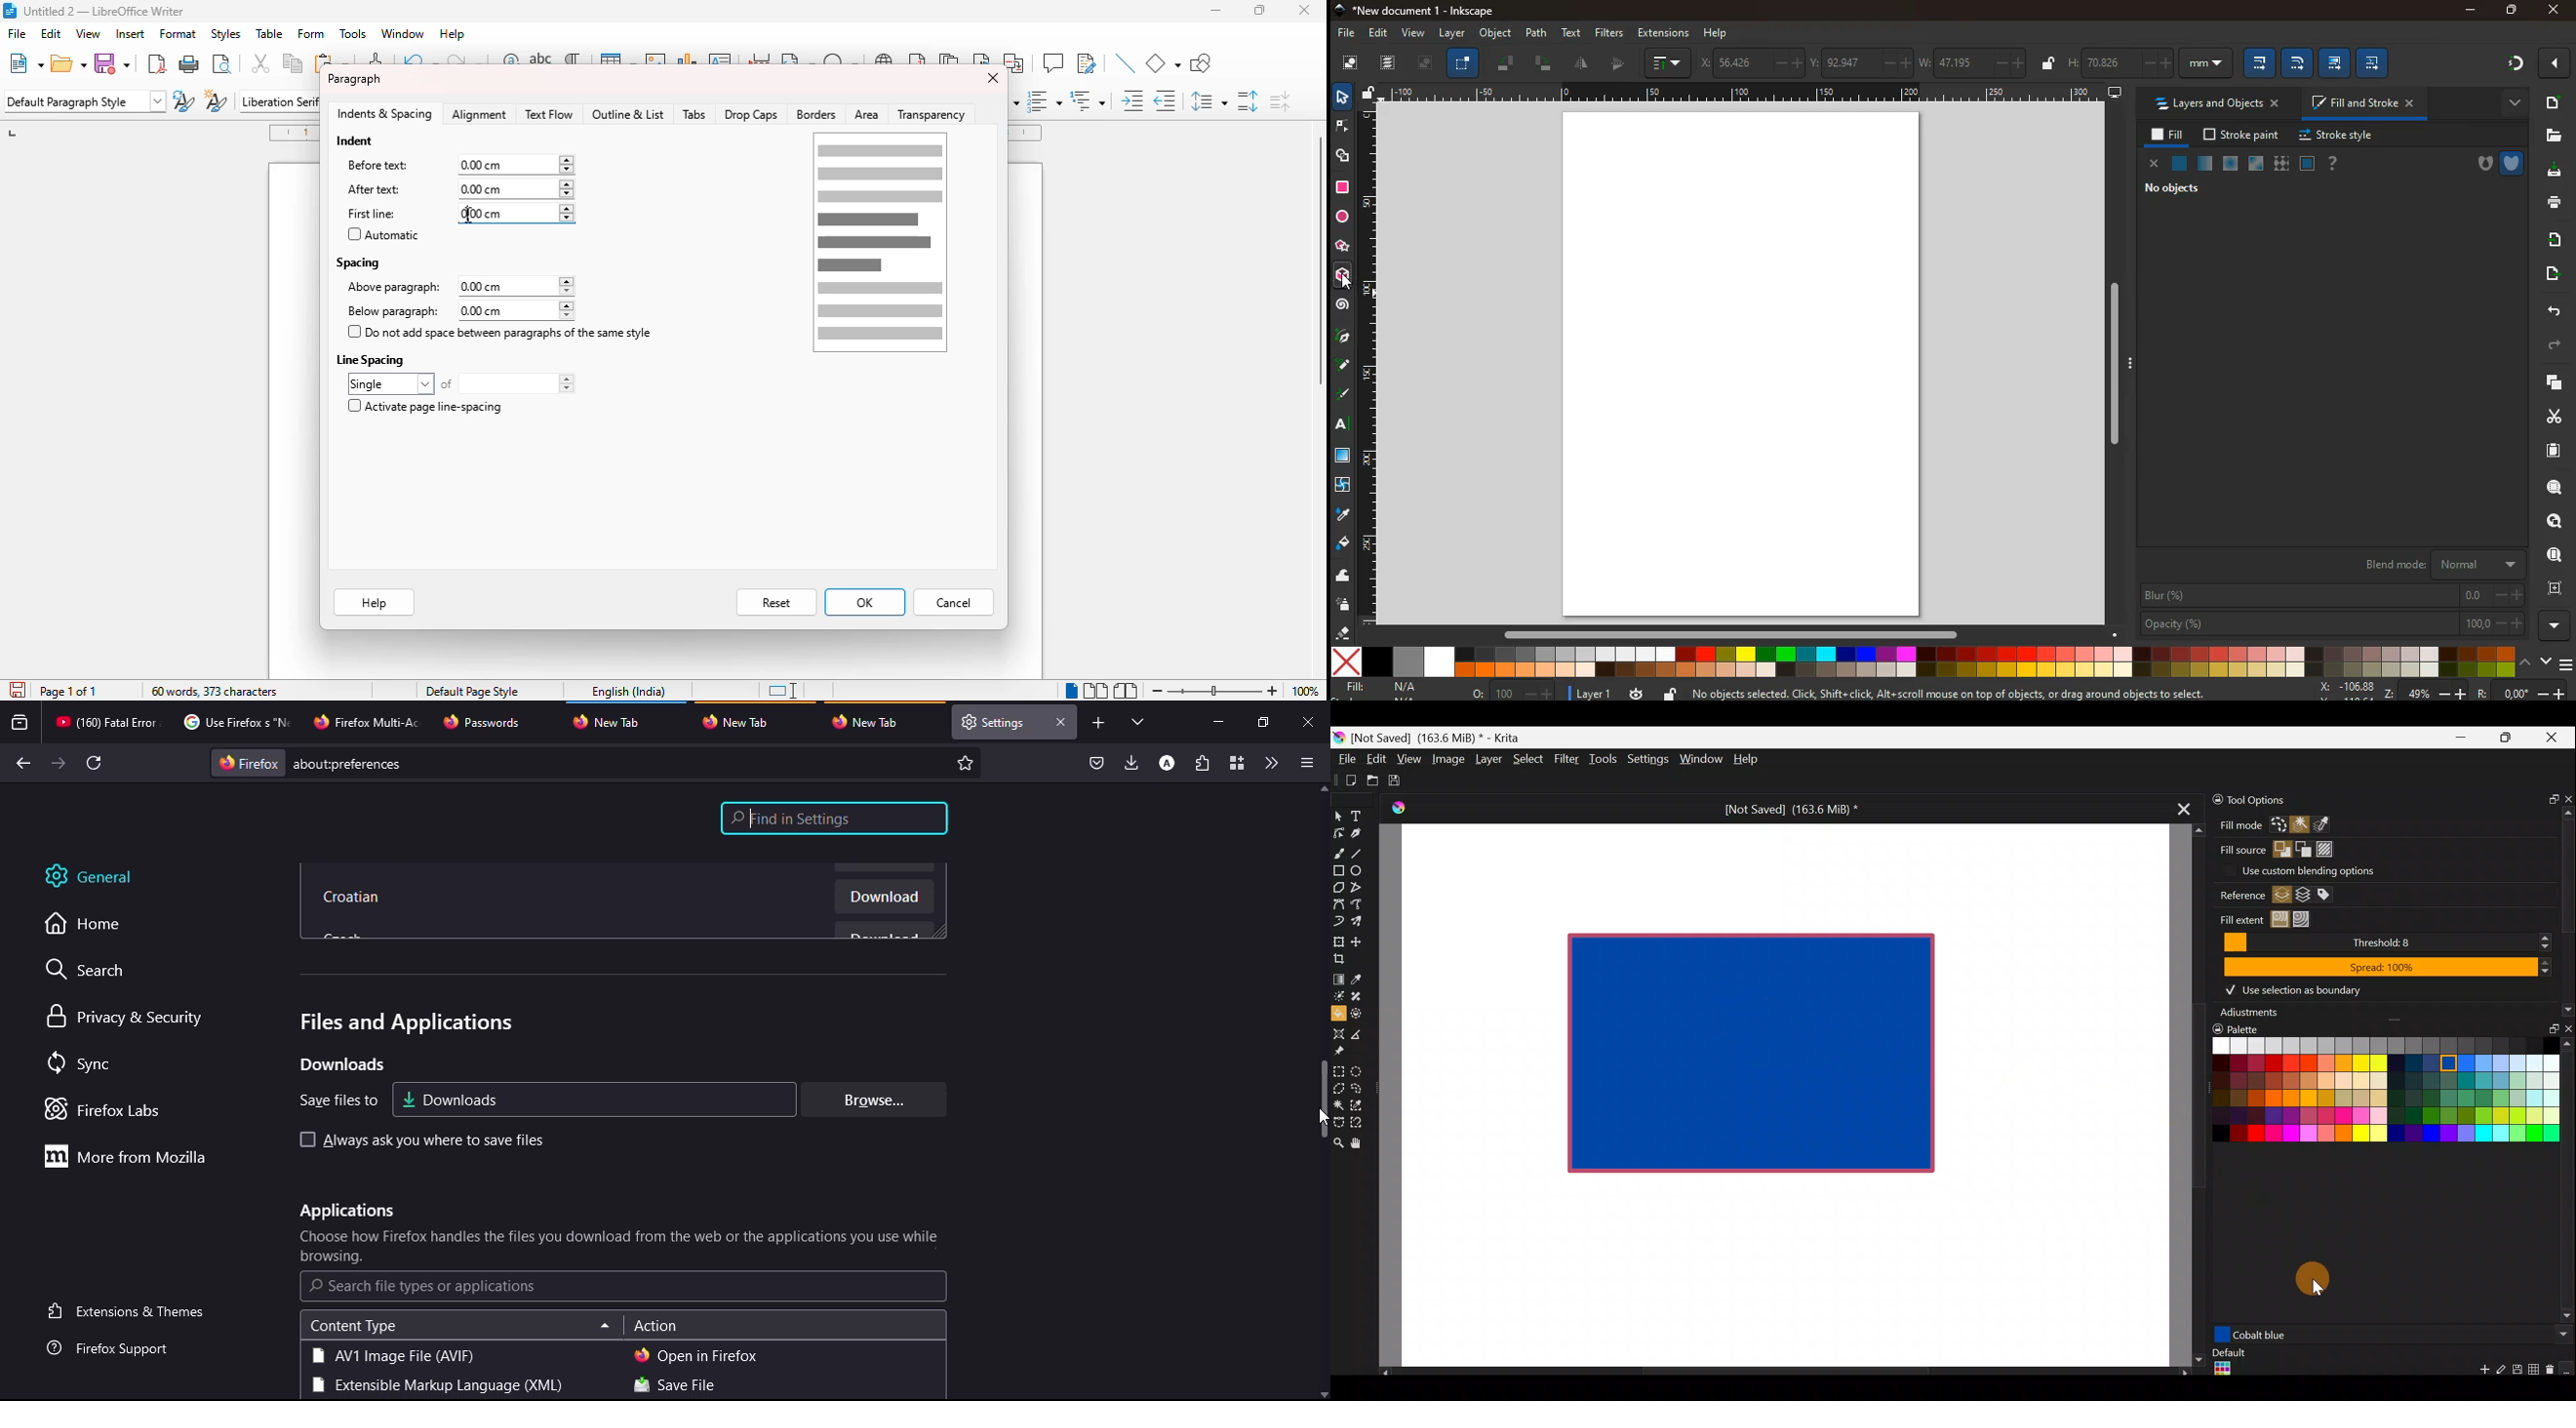 The image size is (2576, 1428). Describe the element at coordinates (1344, 606) in the screenshot. I see `spray` at that location.